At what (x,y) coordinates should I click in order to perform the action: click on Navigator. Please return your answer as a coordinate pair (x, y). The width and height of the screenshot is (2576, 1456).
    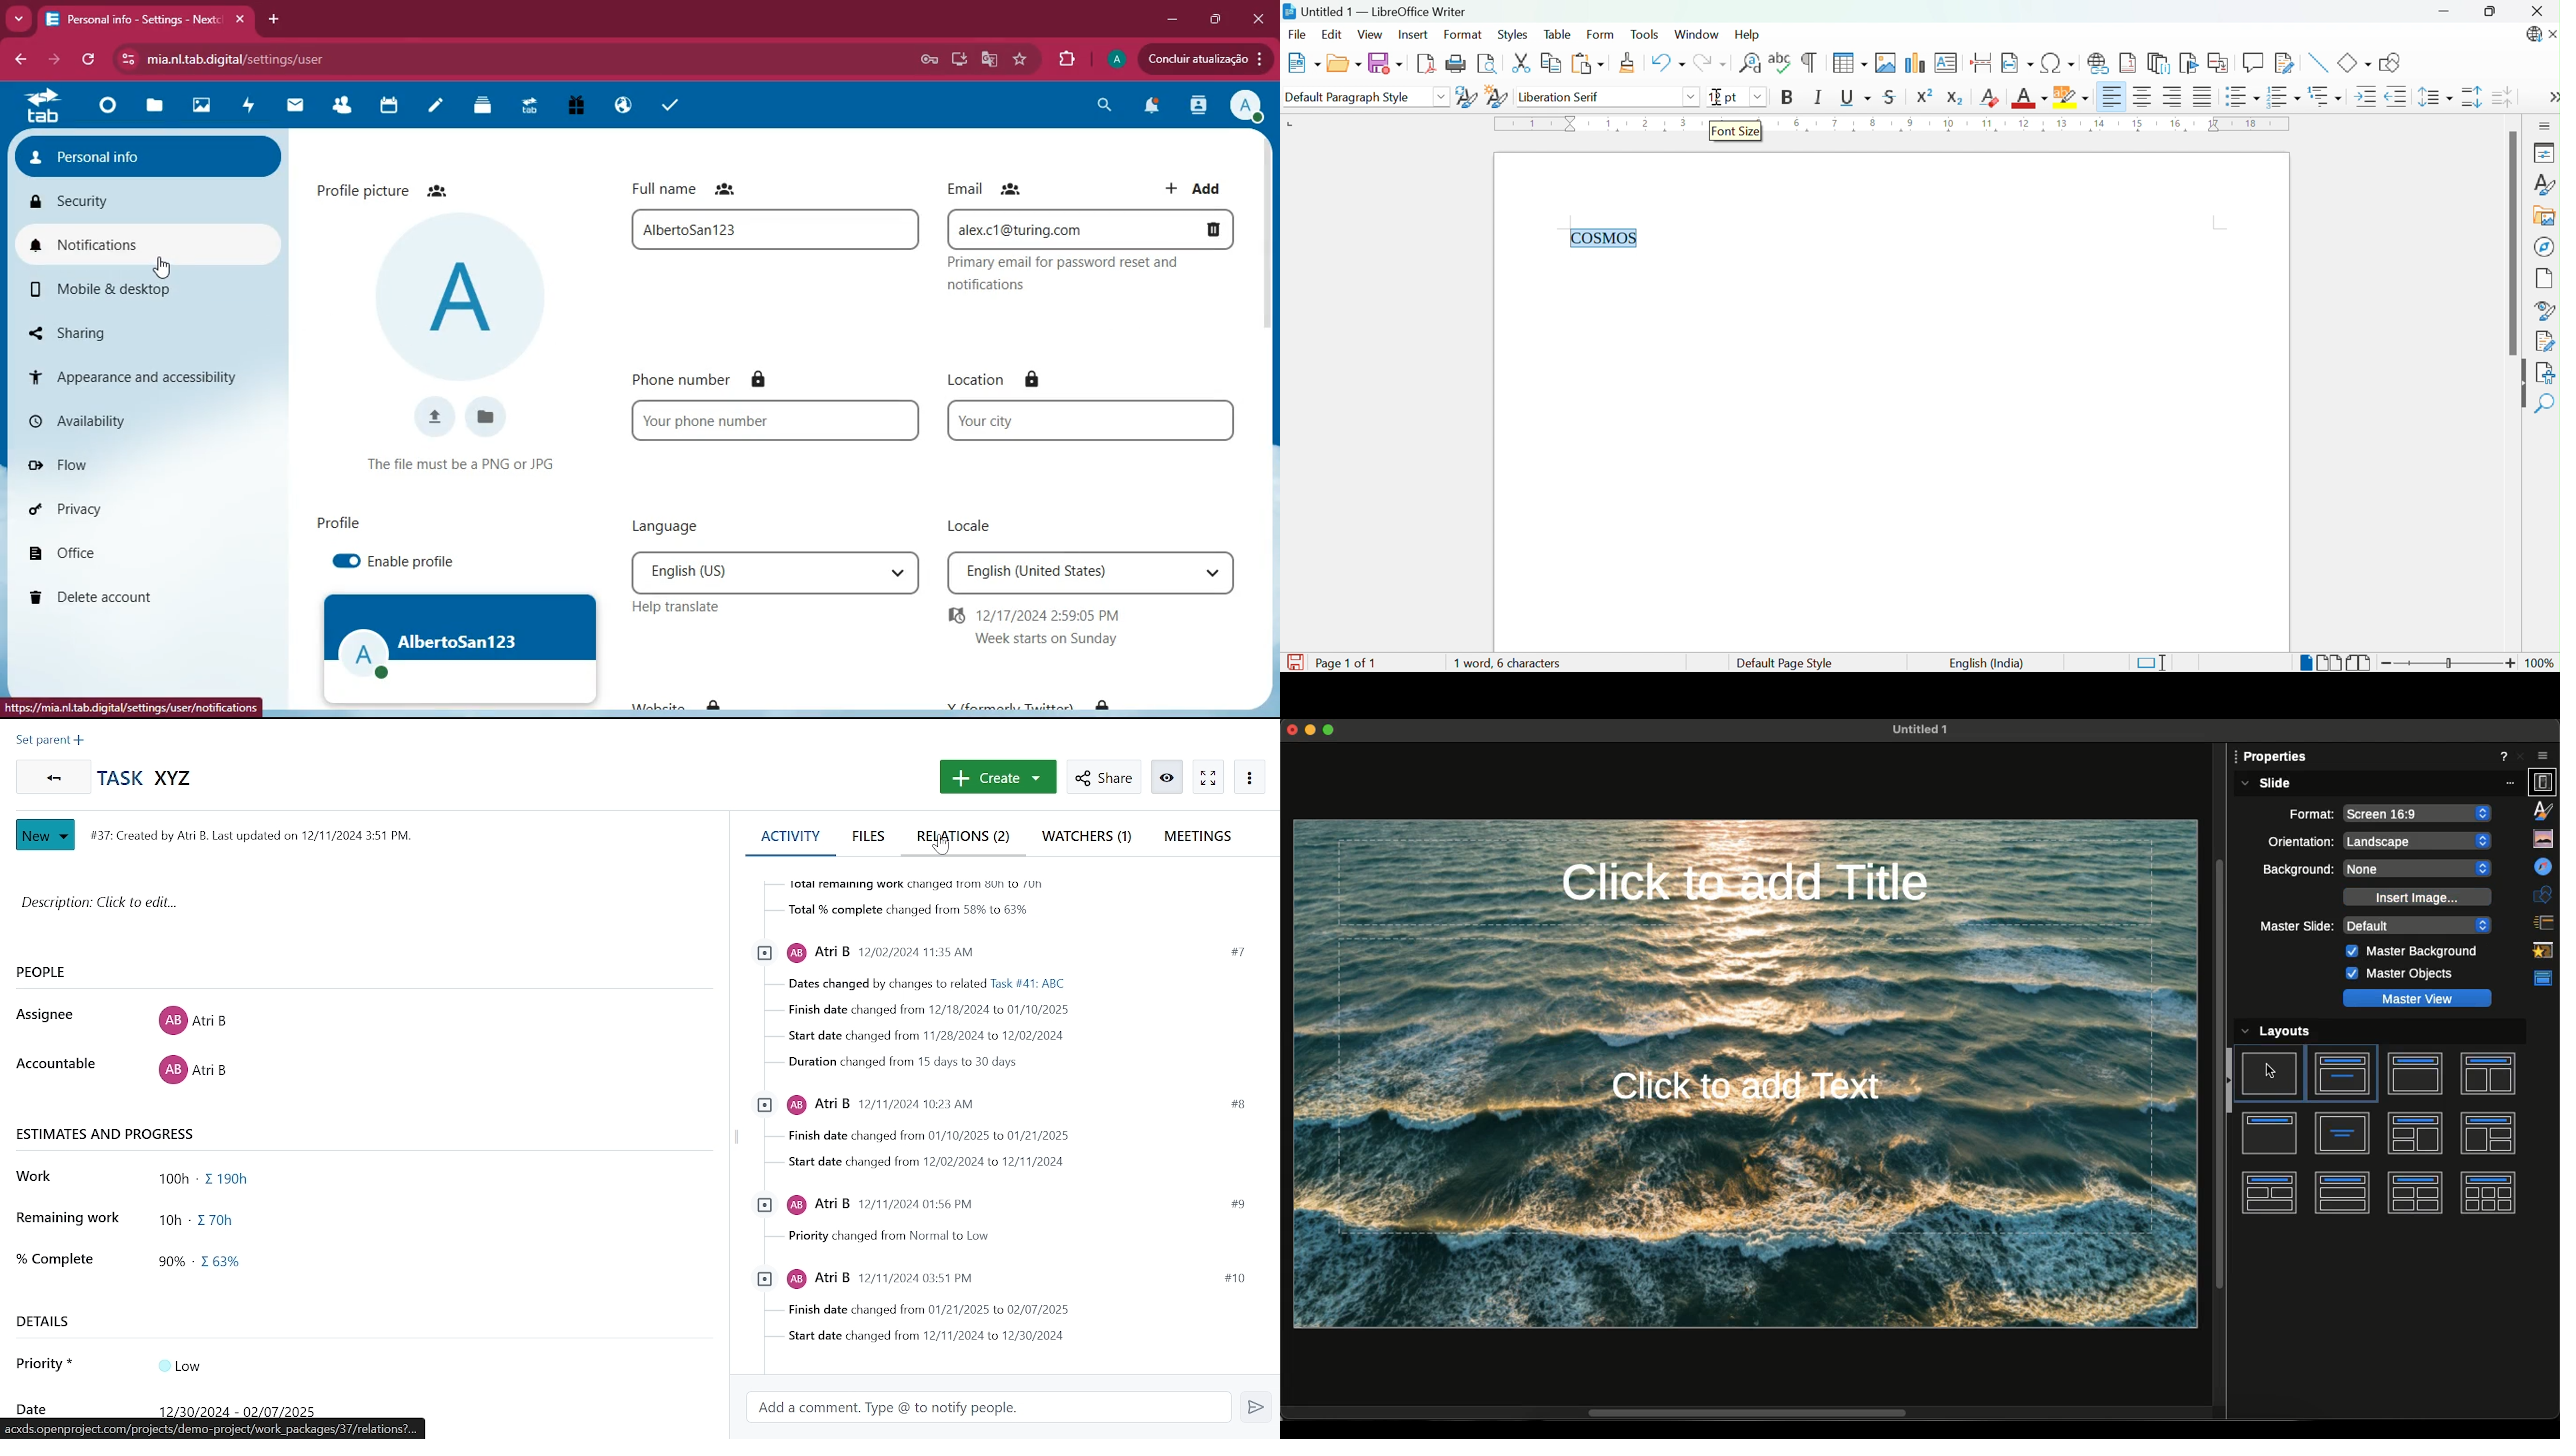
    Looking at the image, I should click on (2545, 246).